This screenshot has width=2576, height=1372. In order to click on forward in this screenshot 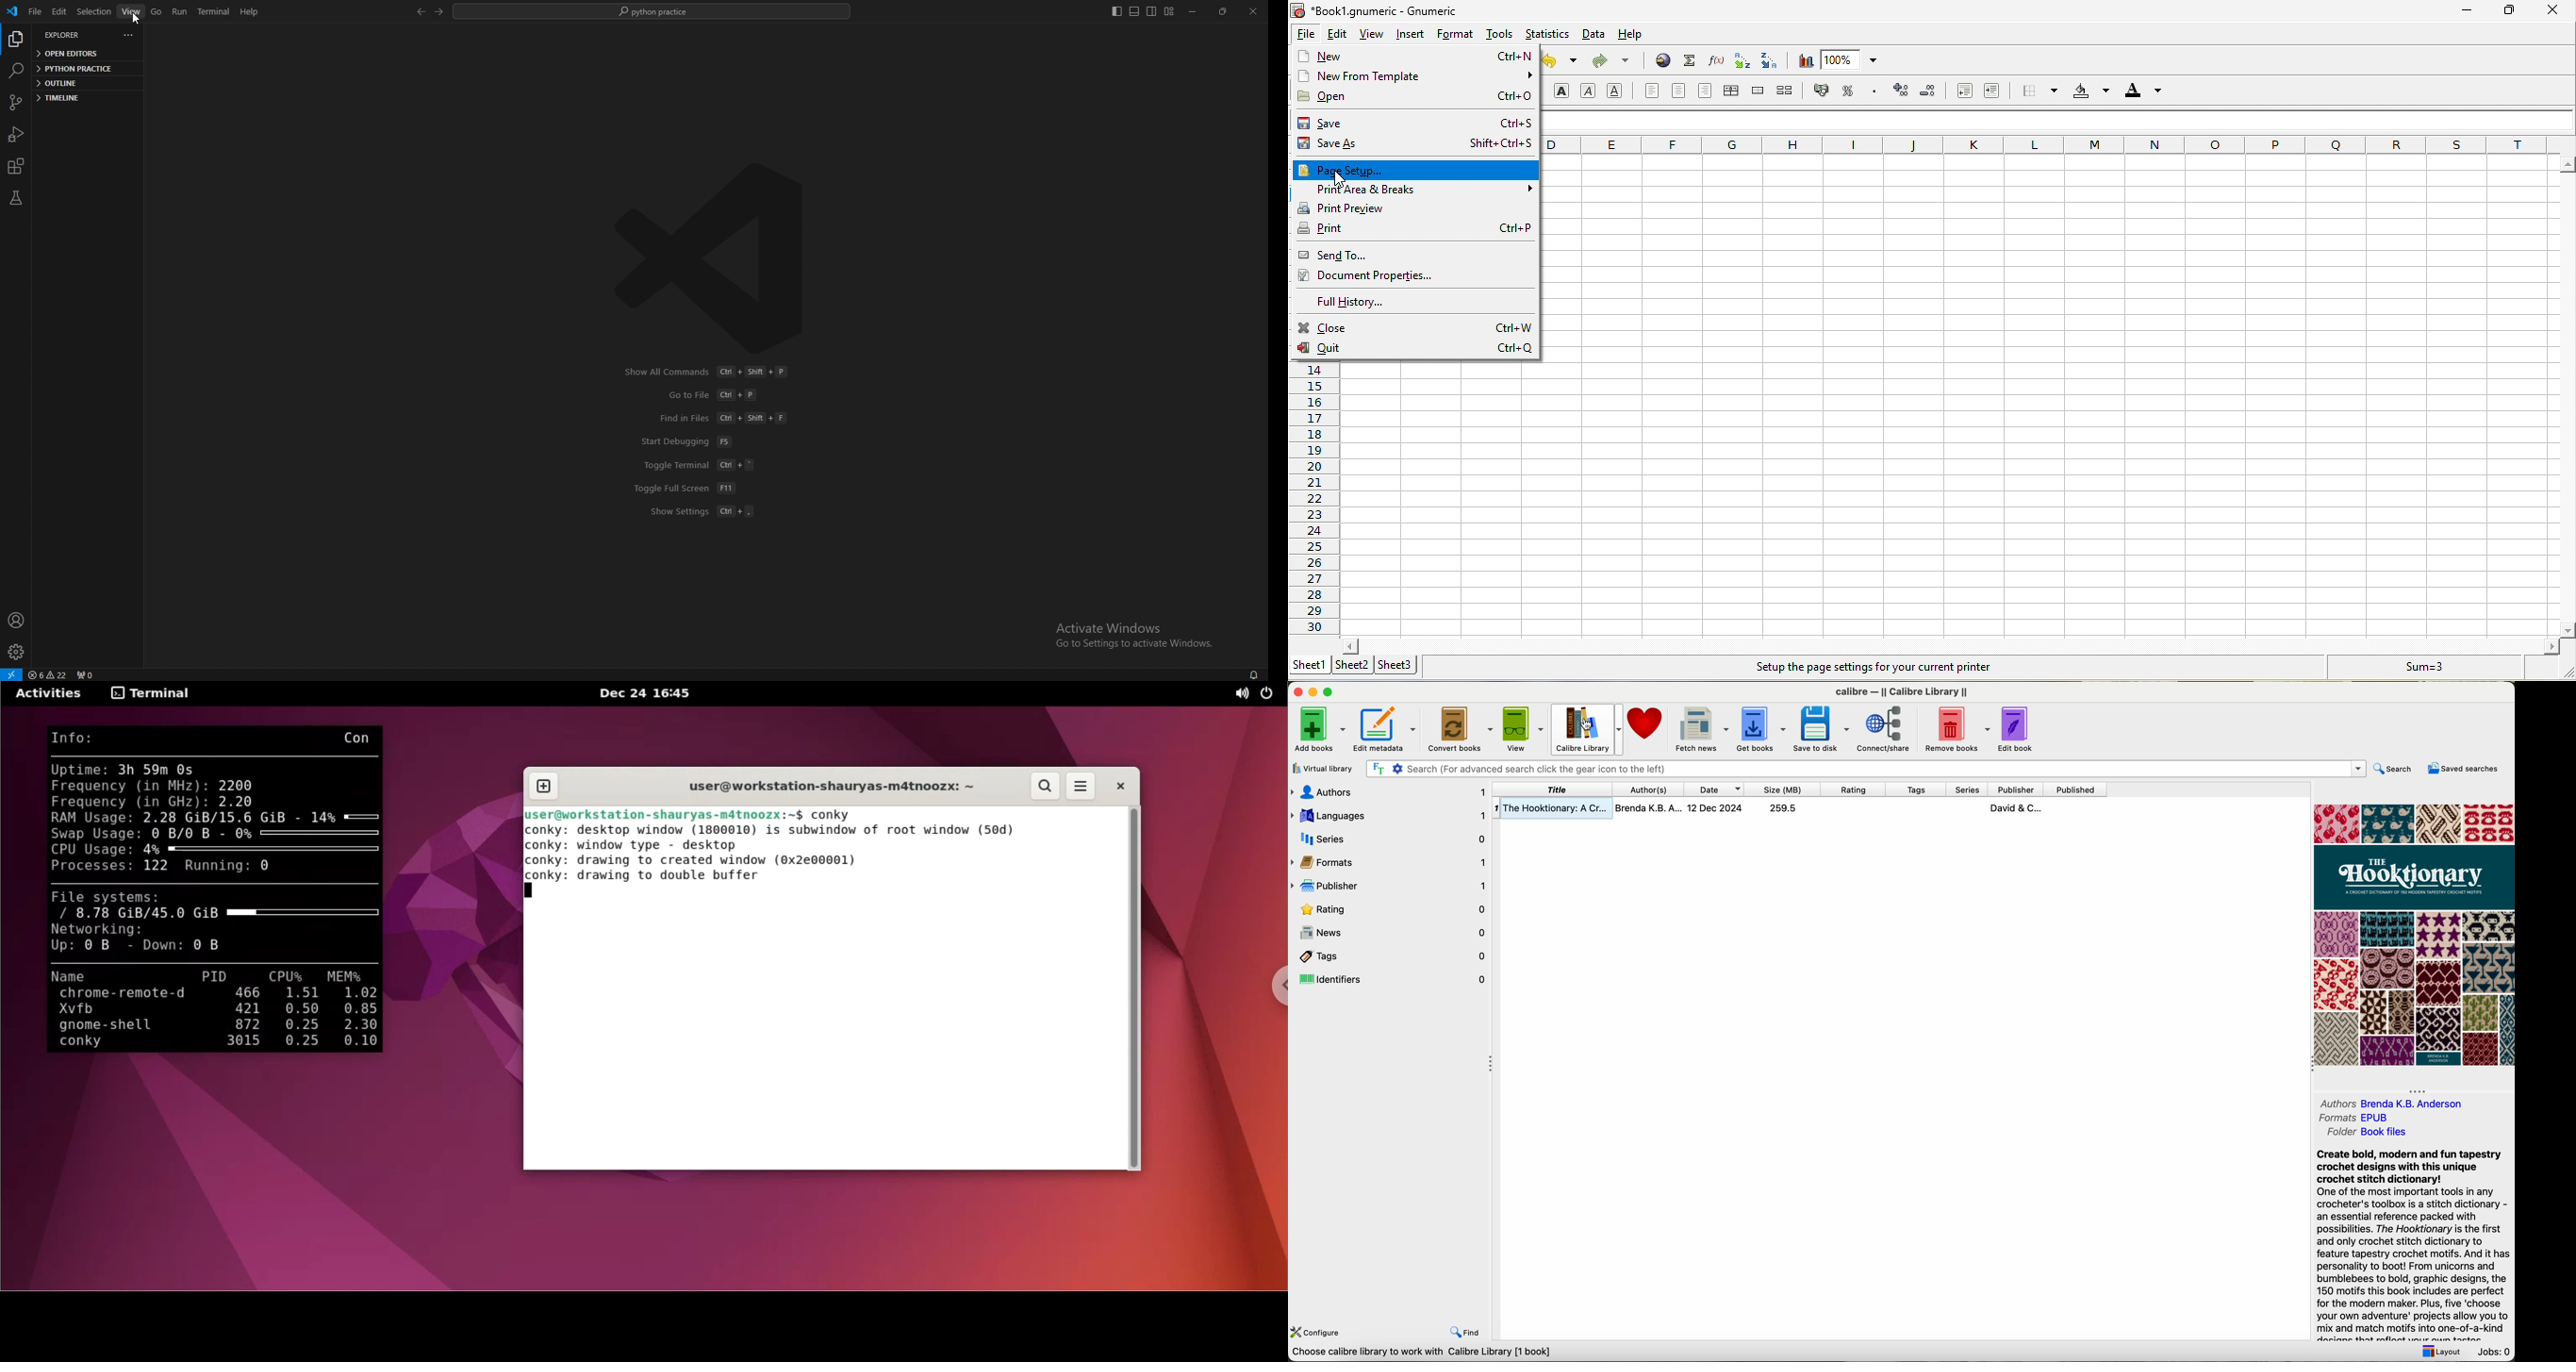, I will do `click(439, 11)`.